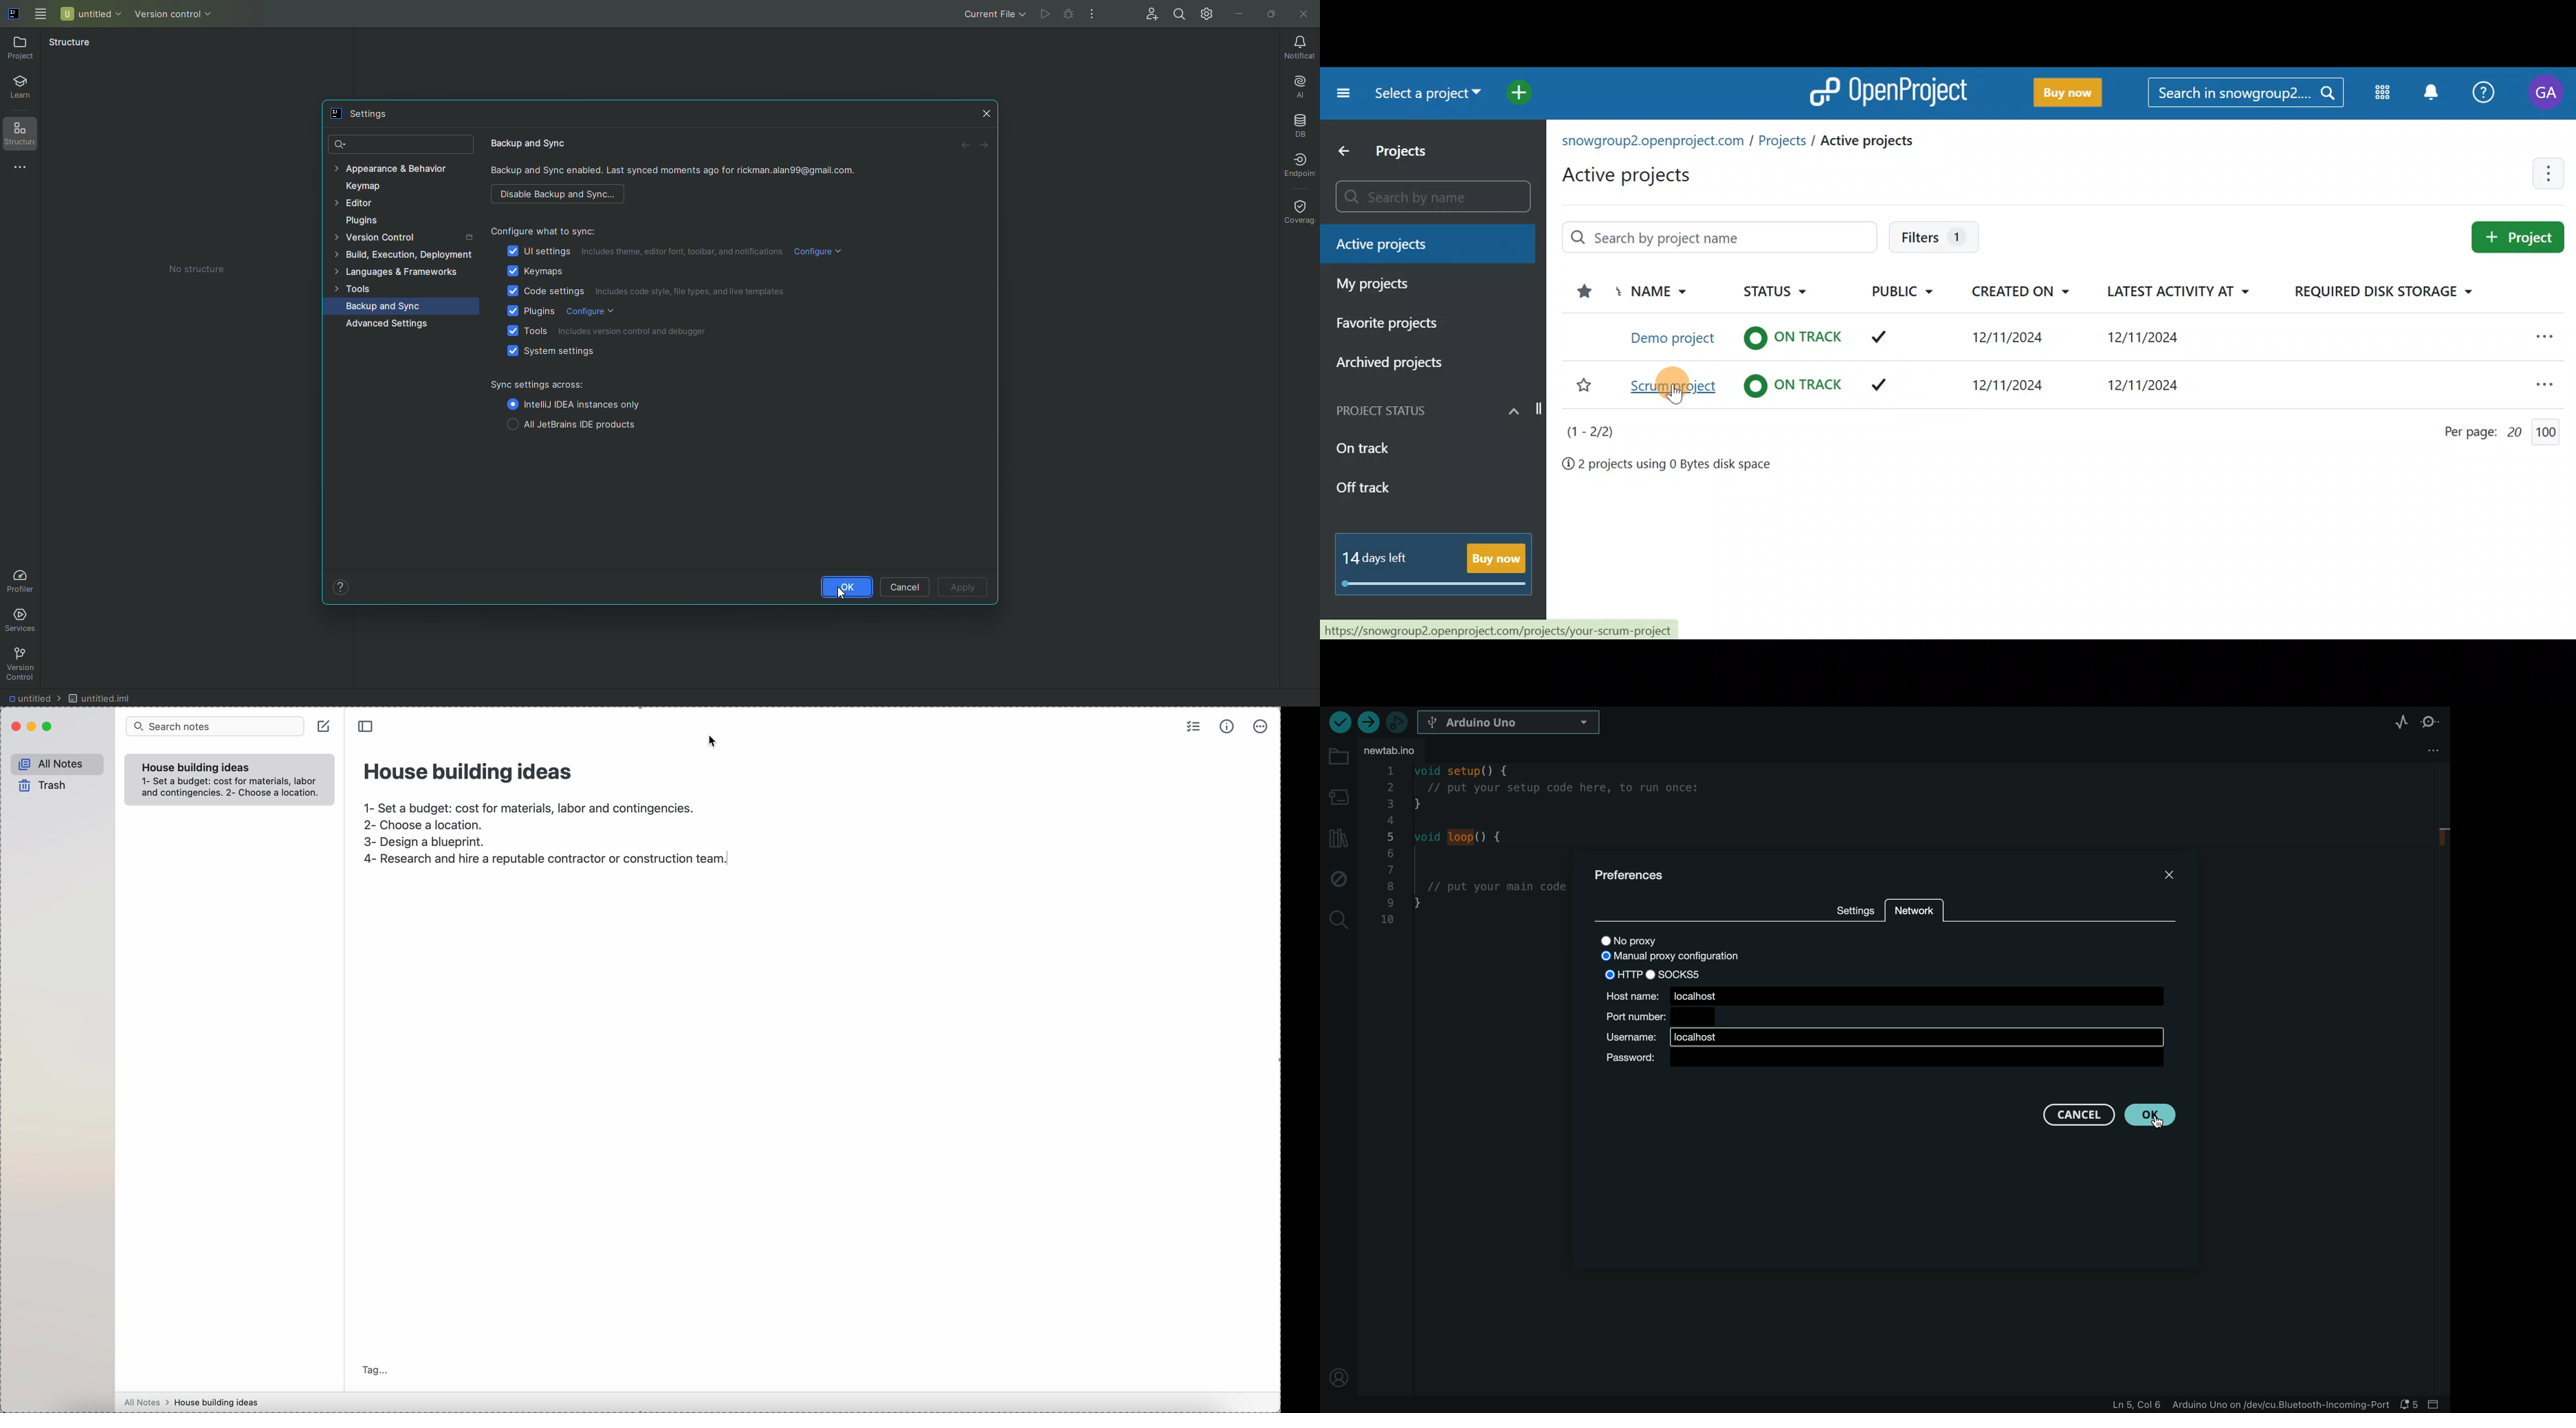 This screenshot has width=2576, height=1428. What do you see at coordinates (849, 594) in the screenshot?
I see `Mouse` at bounding box center [849, 594].